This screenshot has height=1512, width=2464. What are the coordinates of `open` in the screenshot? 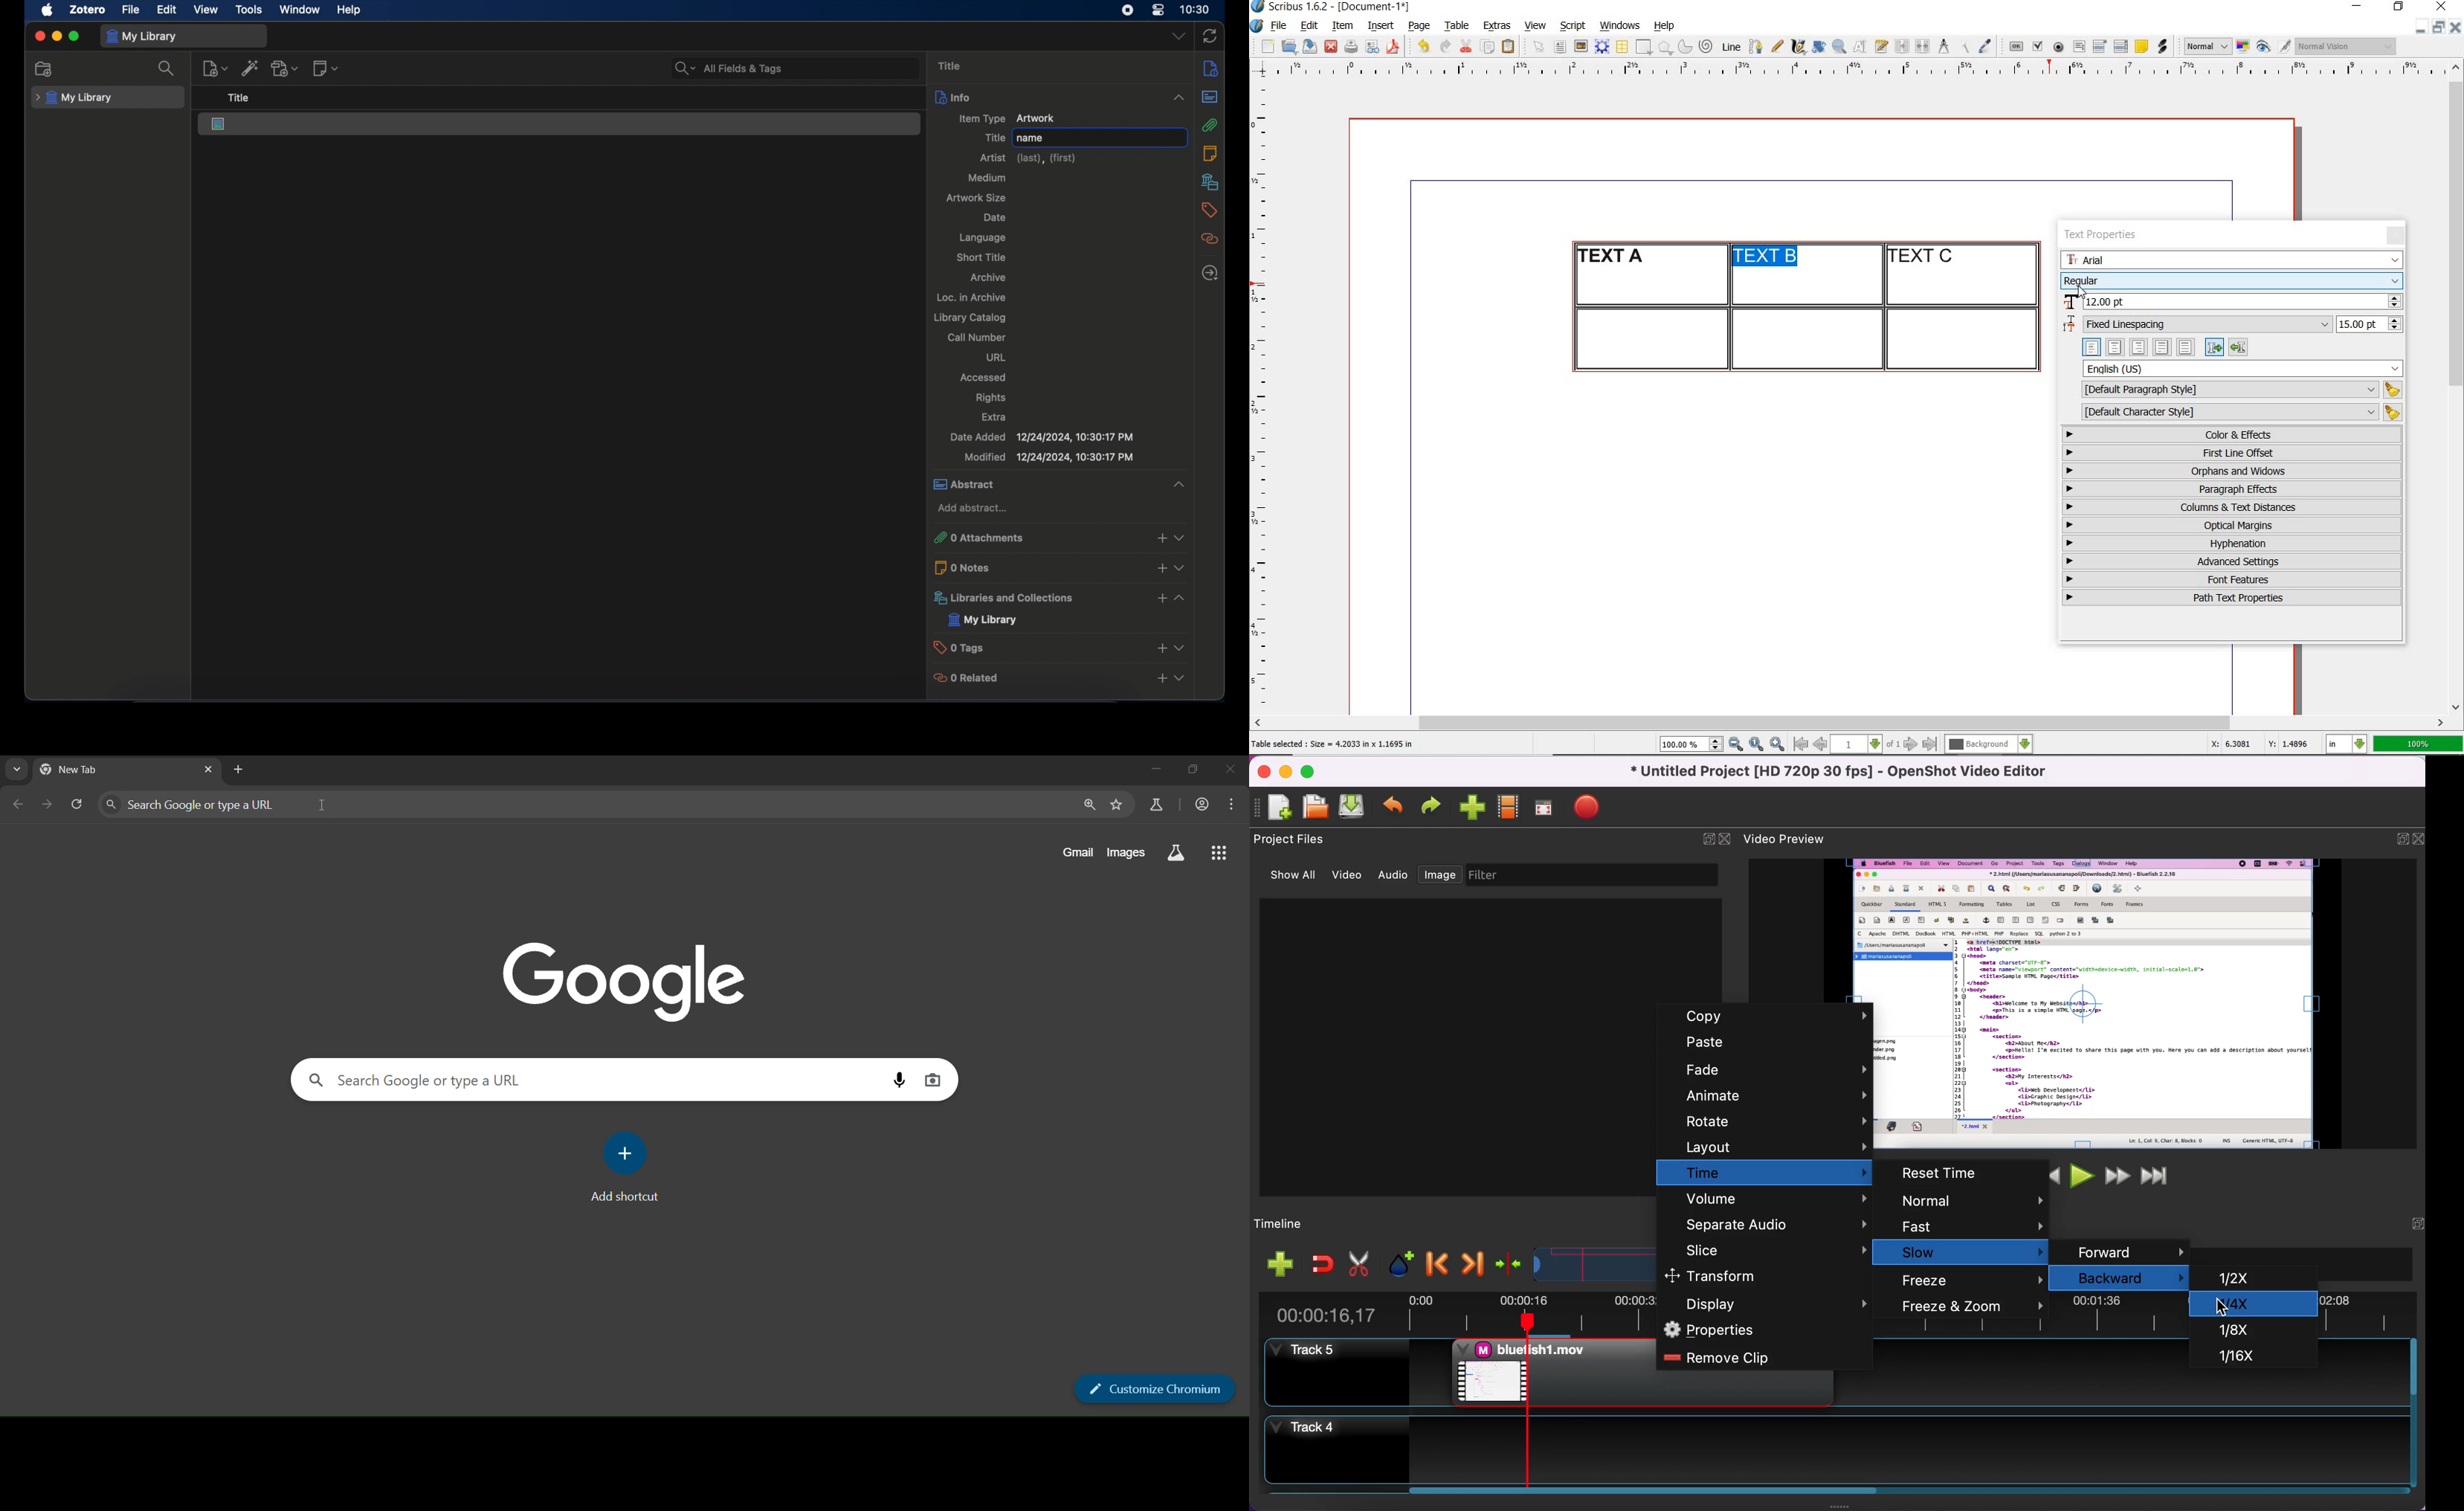 It's located at (1288, 46).